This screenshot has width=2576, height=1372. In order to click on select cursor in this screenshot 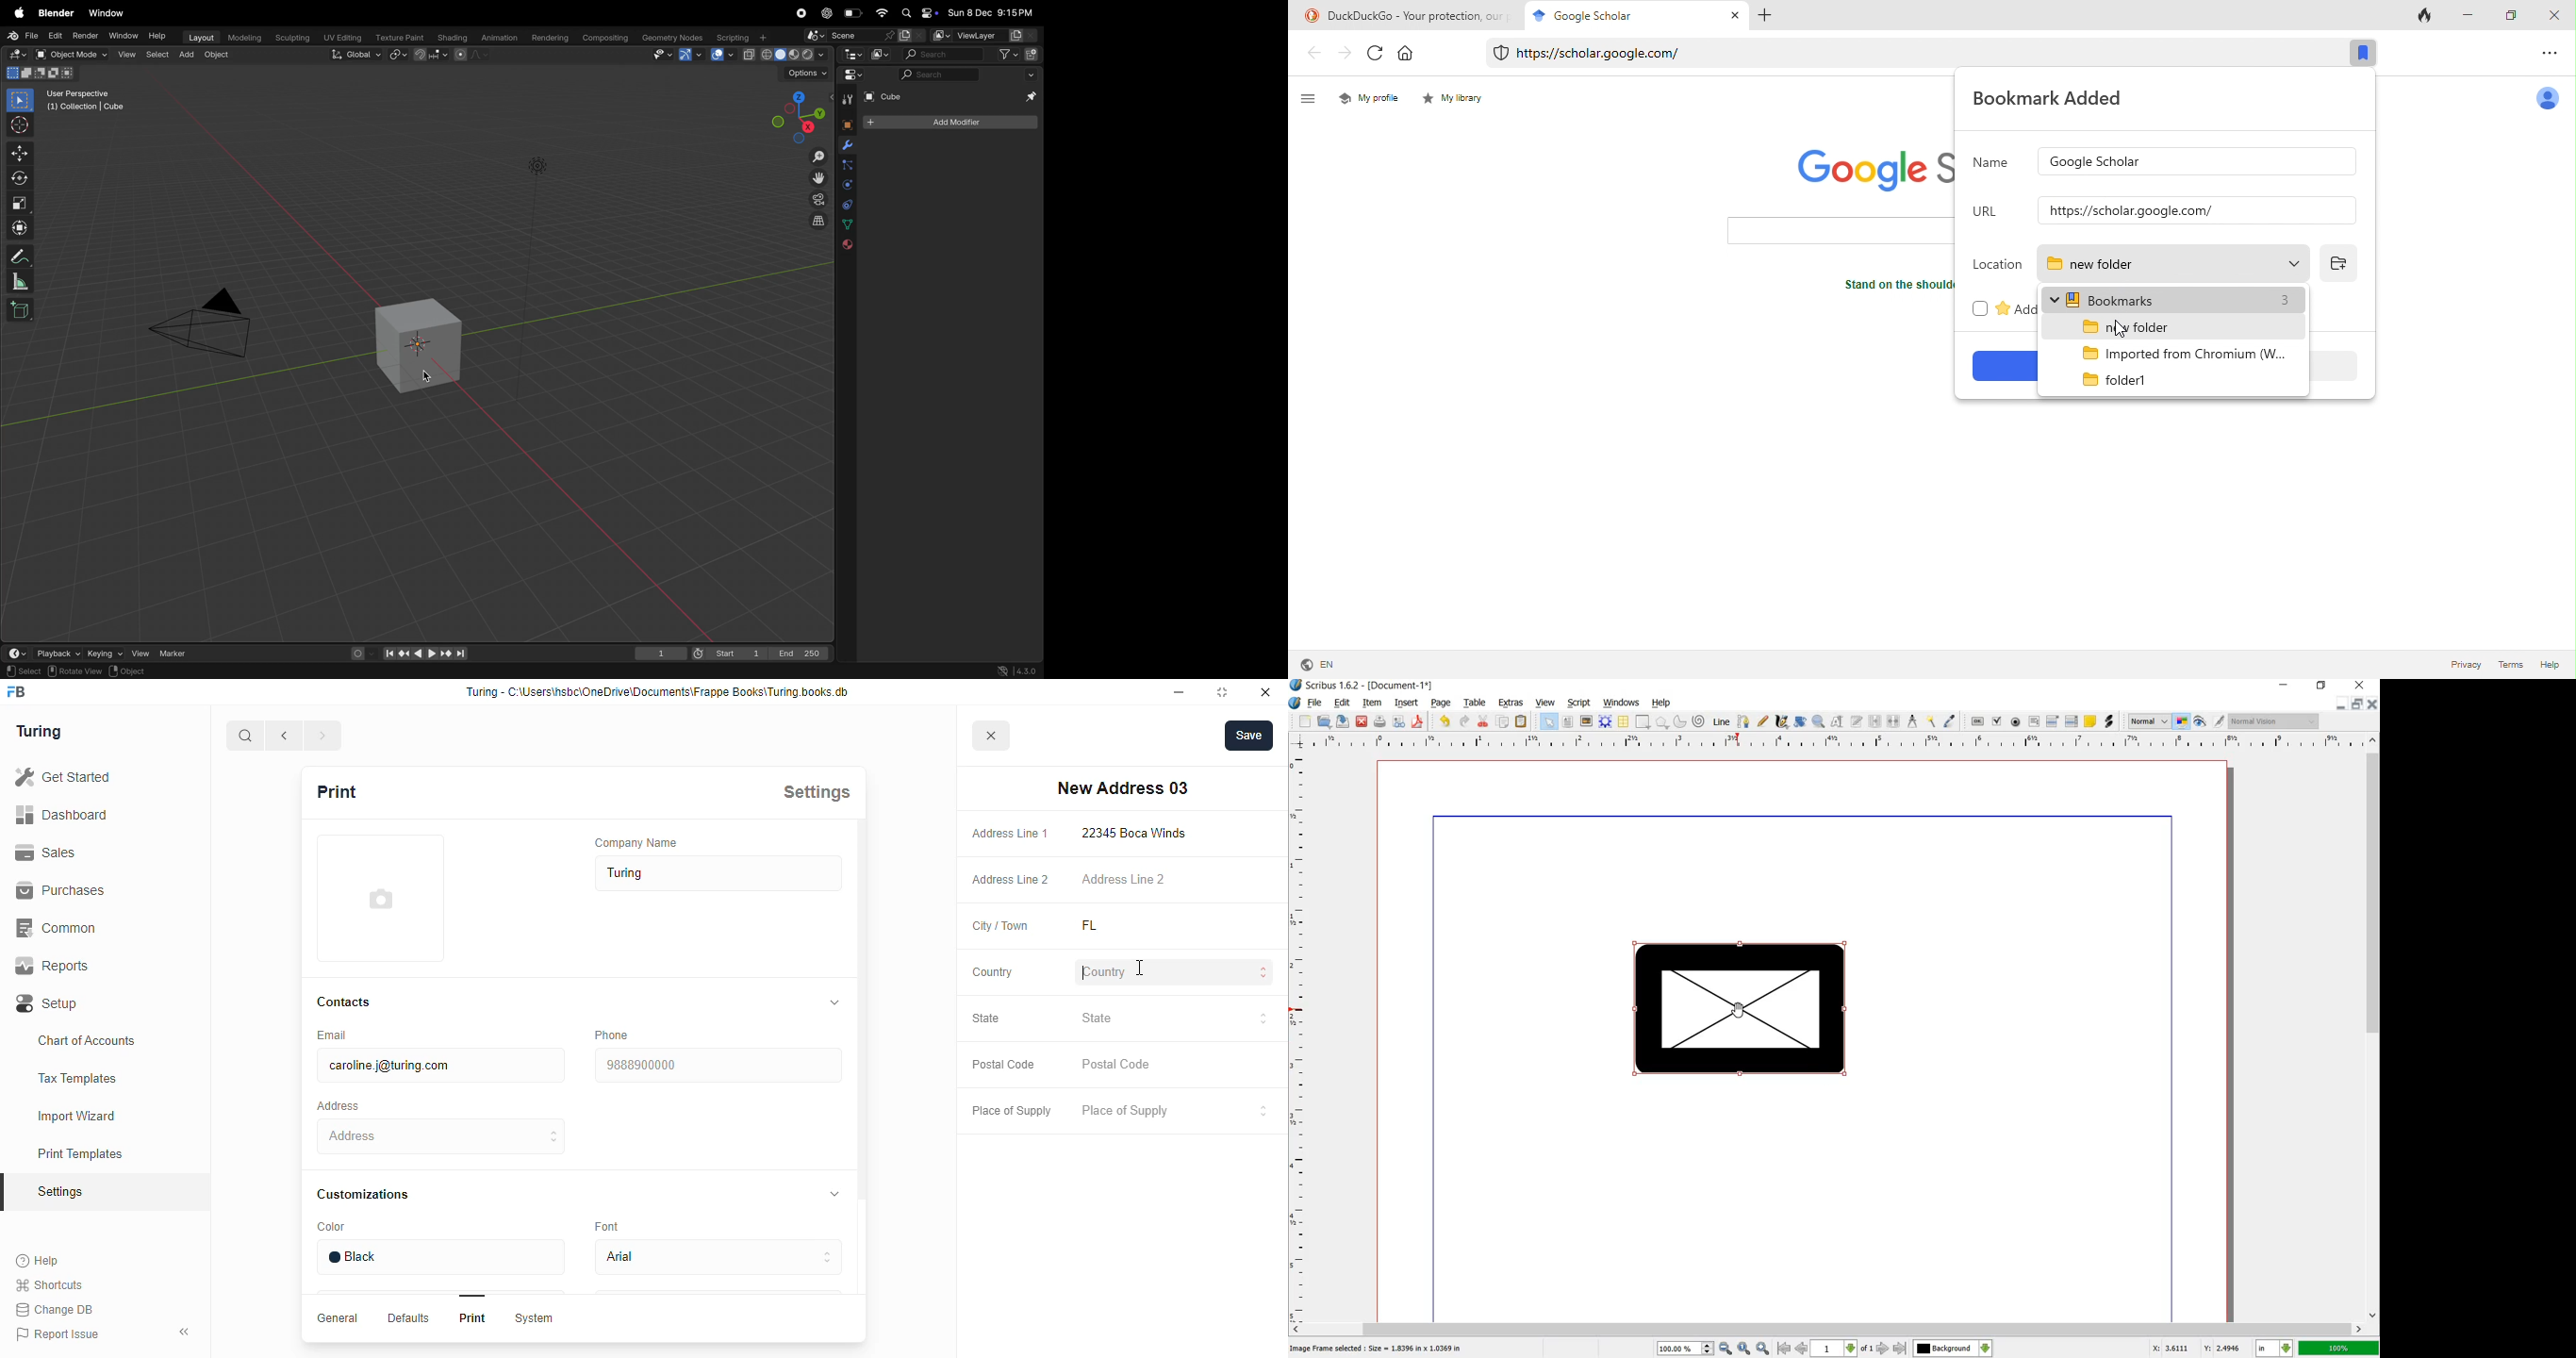, I will do `click(20, 126)`.